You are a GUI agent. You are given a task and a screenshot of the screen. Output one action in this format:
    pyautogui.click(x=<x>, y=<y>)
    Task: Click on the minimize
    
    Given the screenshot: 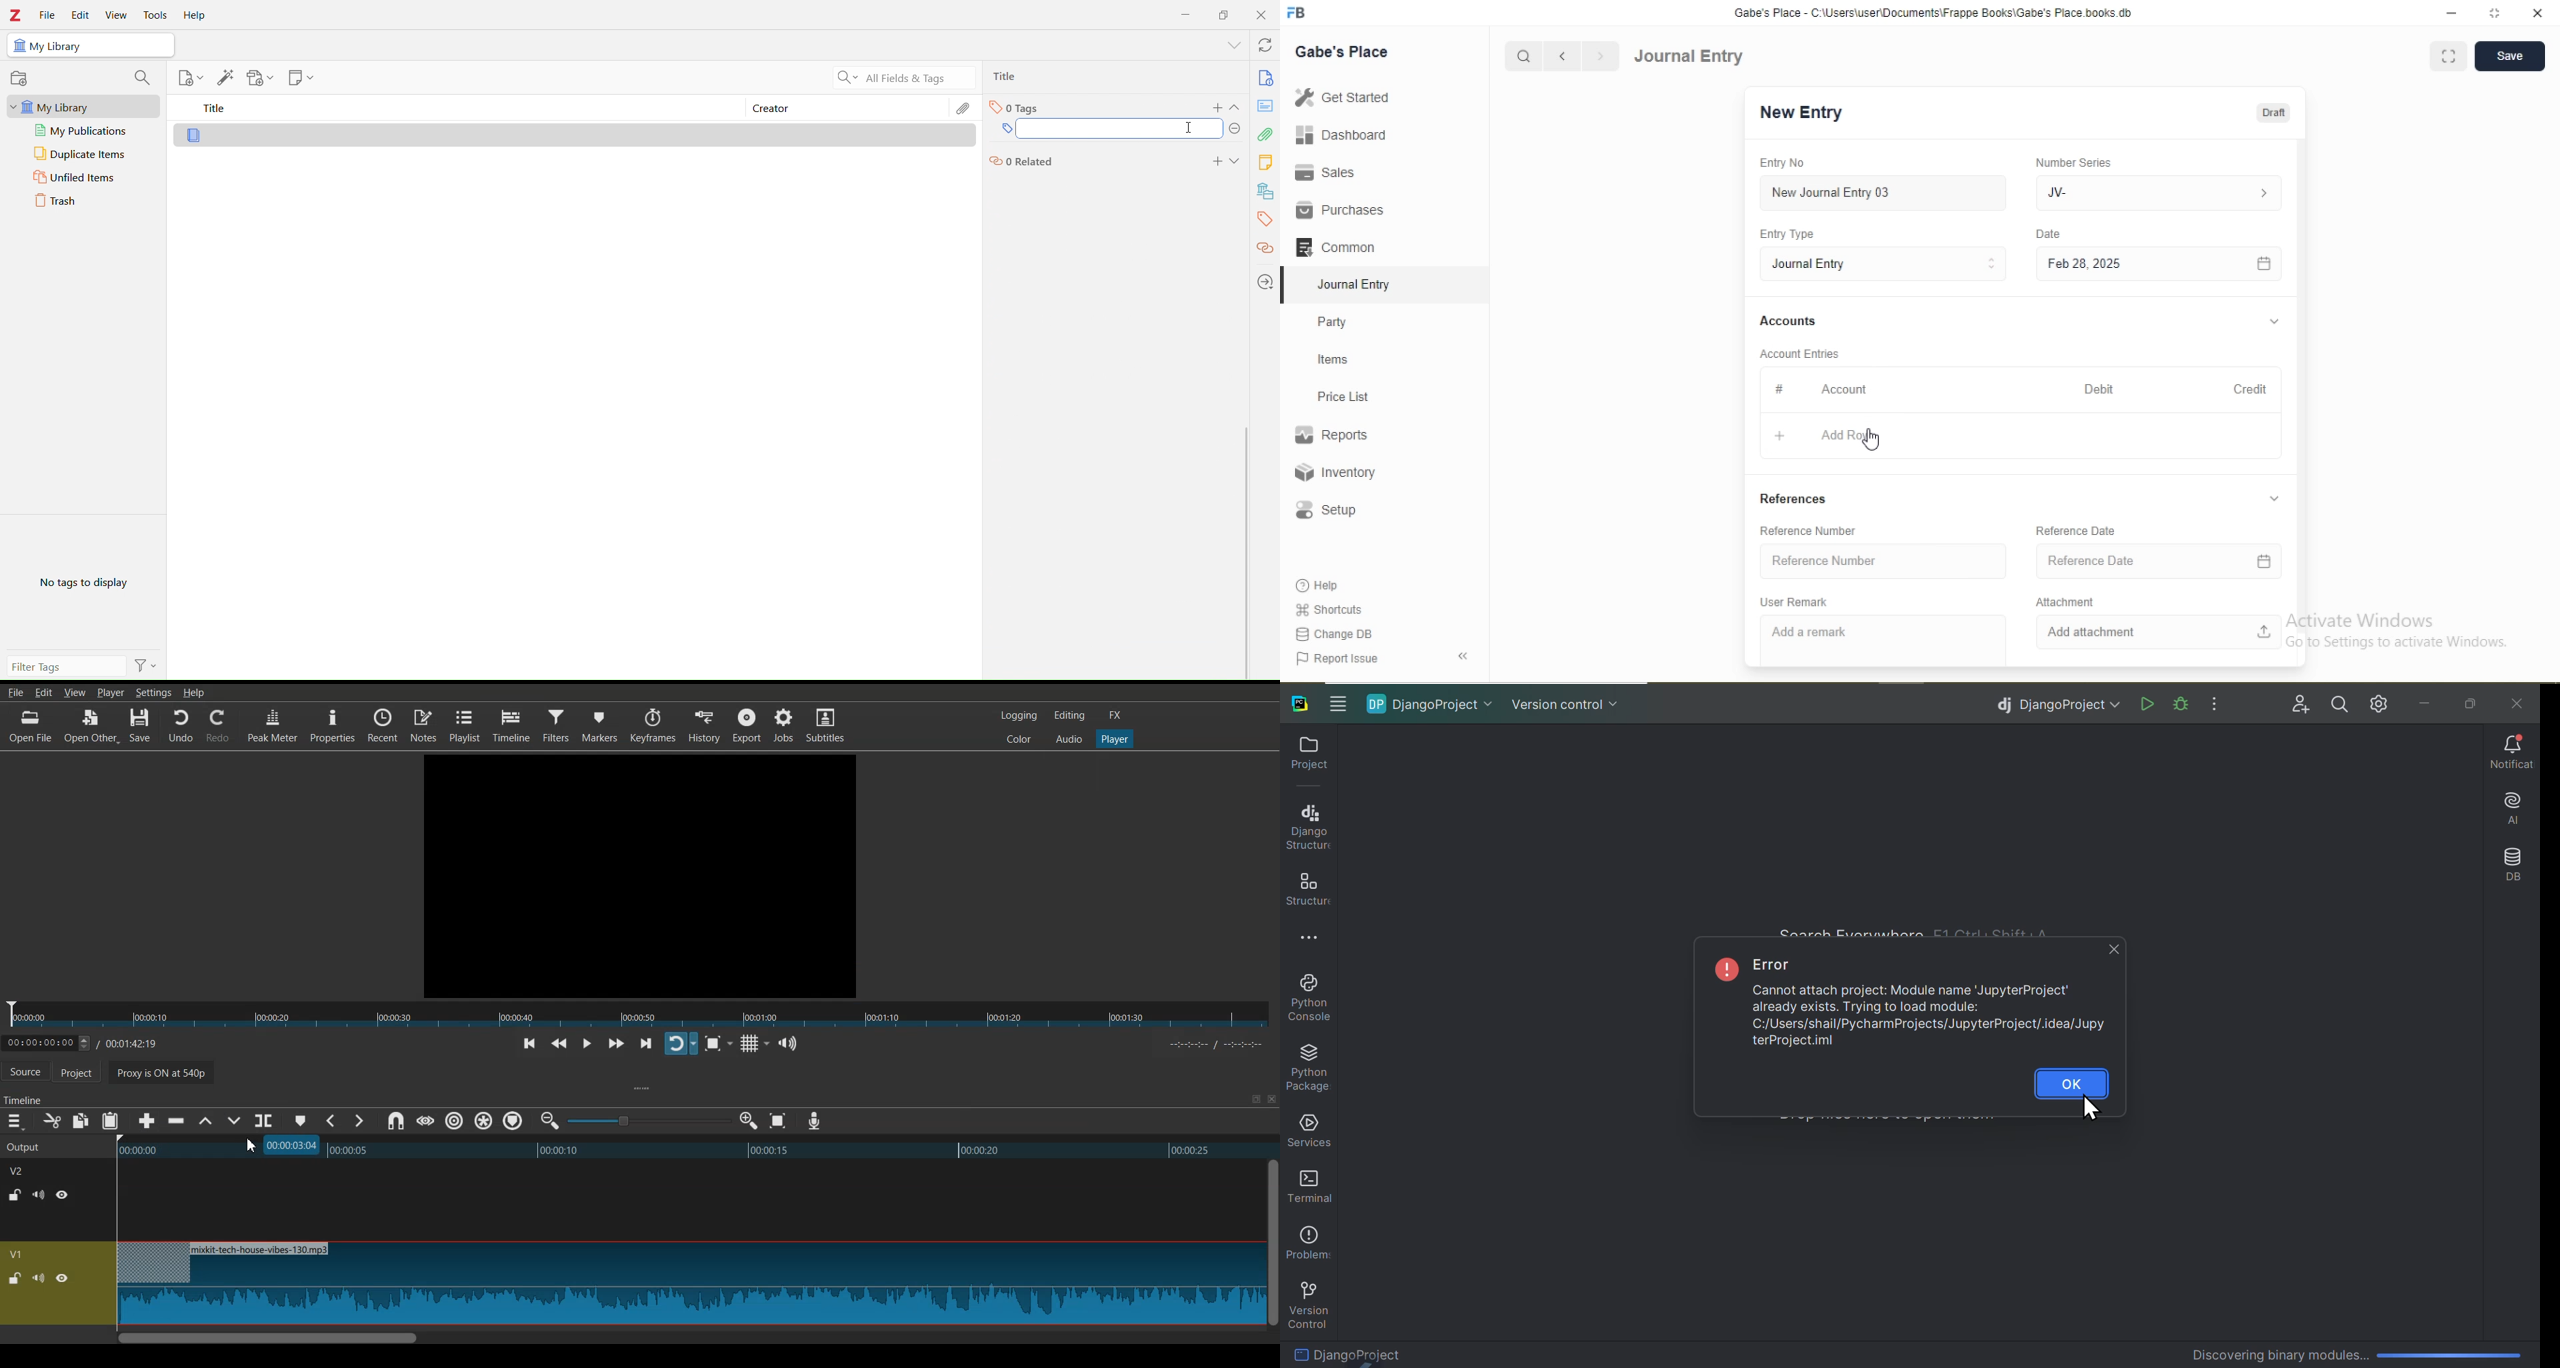 What is the action you would take?
    pyautogui.click(x=2449, y=14)
    